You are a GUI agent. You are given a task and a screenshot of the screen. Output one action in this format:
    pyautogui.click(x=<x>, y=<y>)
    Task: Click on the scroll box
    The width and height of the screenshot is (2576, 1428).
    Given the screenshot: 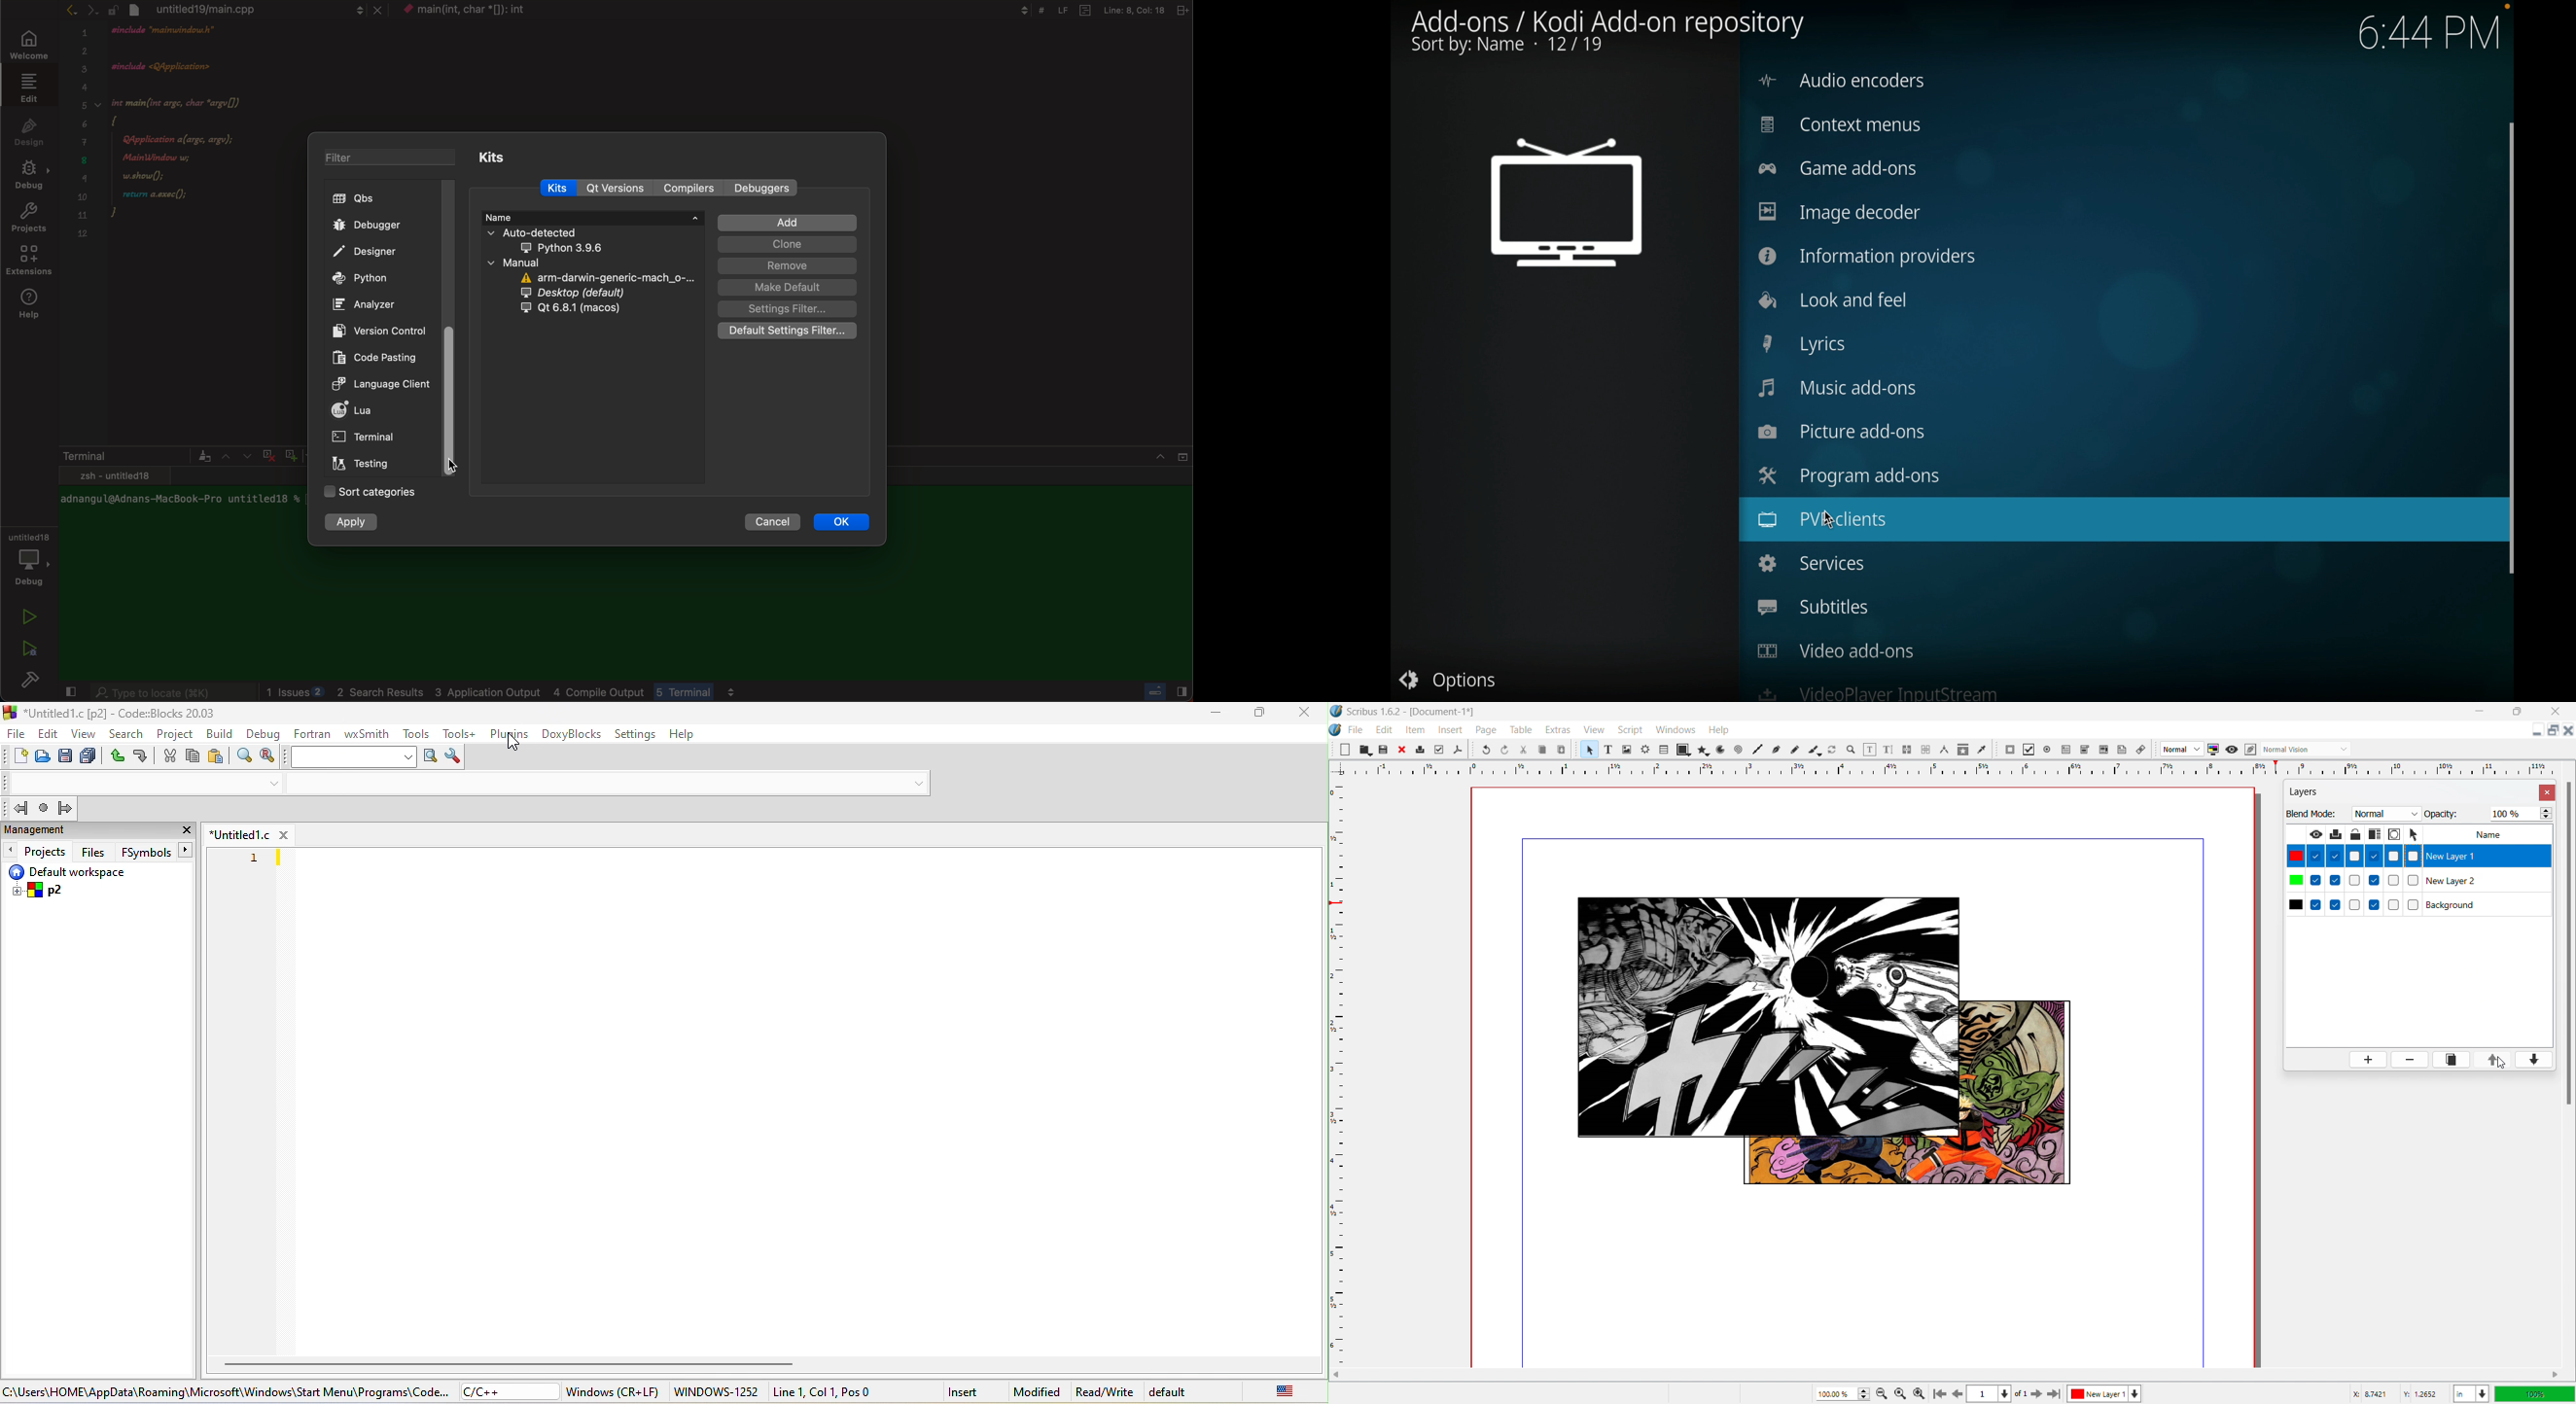 What is the action you would take?
    pyautogui.click(x=2513, y=348)
    